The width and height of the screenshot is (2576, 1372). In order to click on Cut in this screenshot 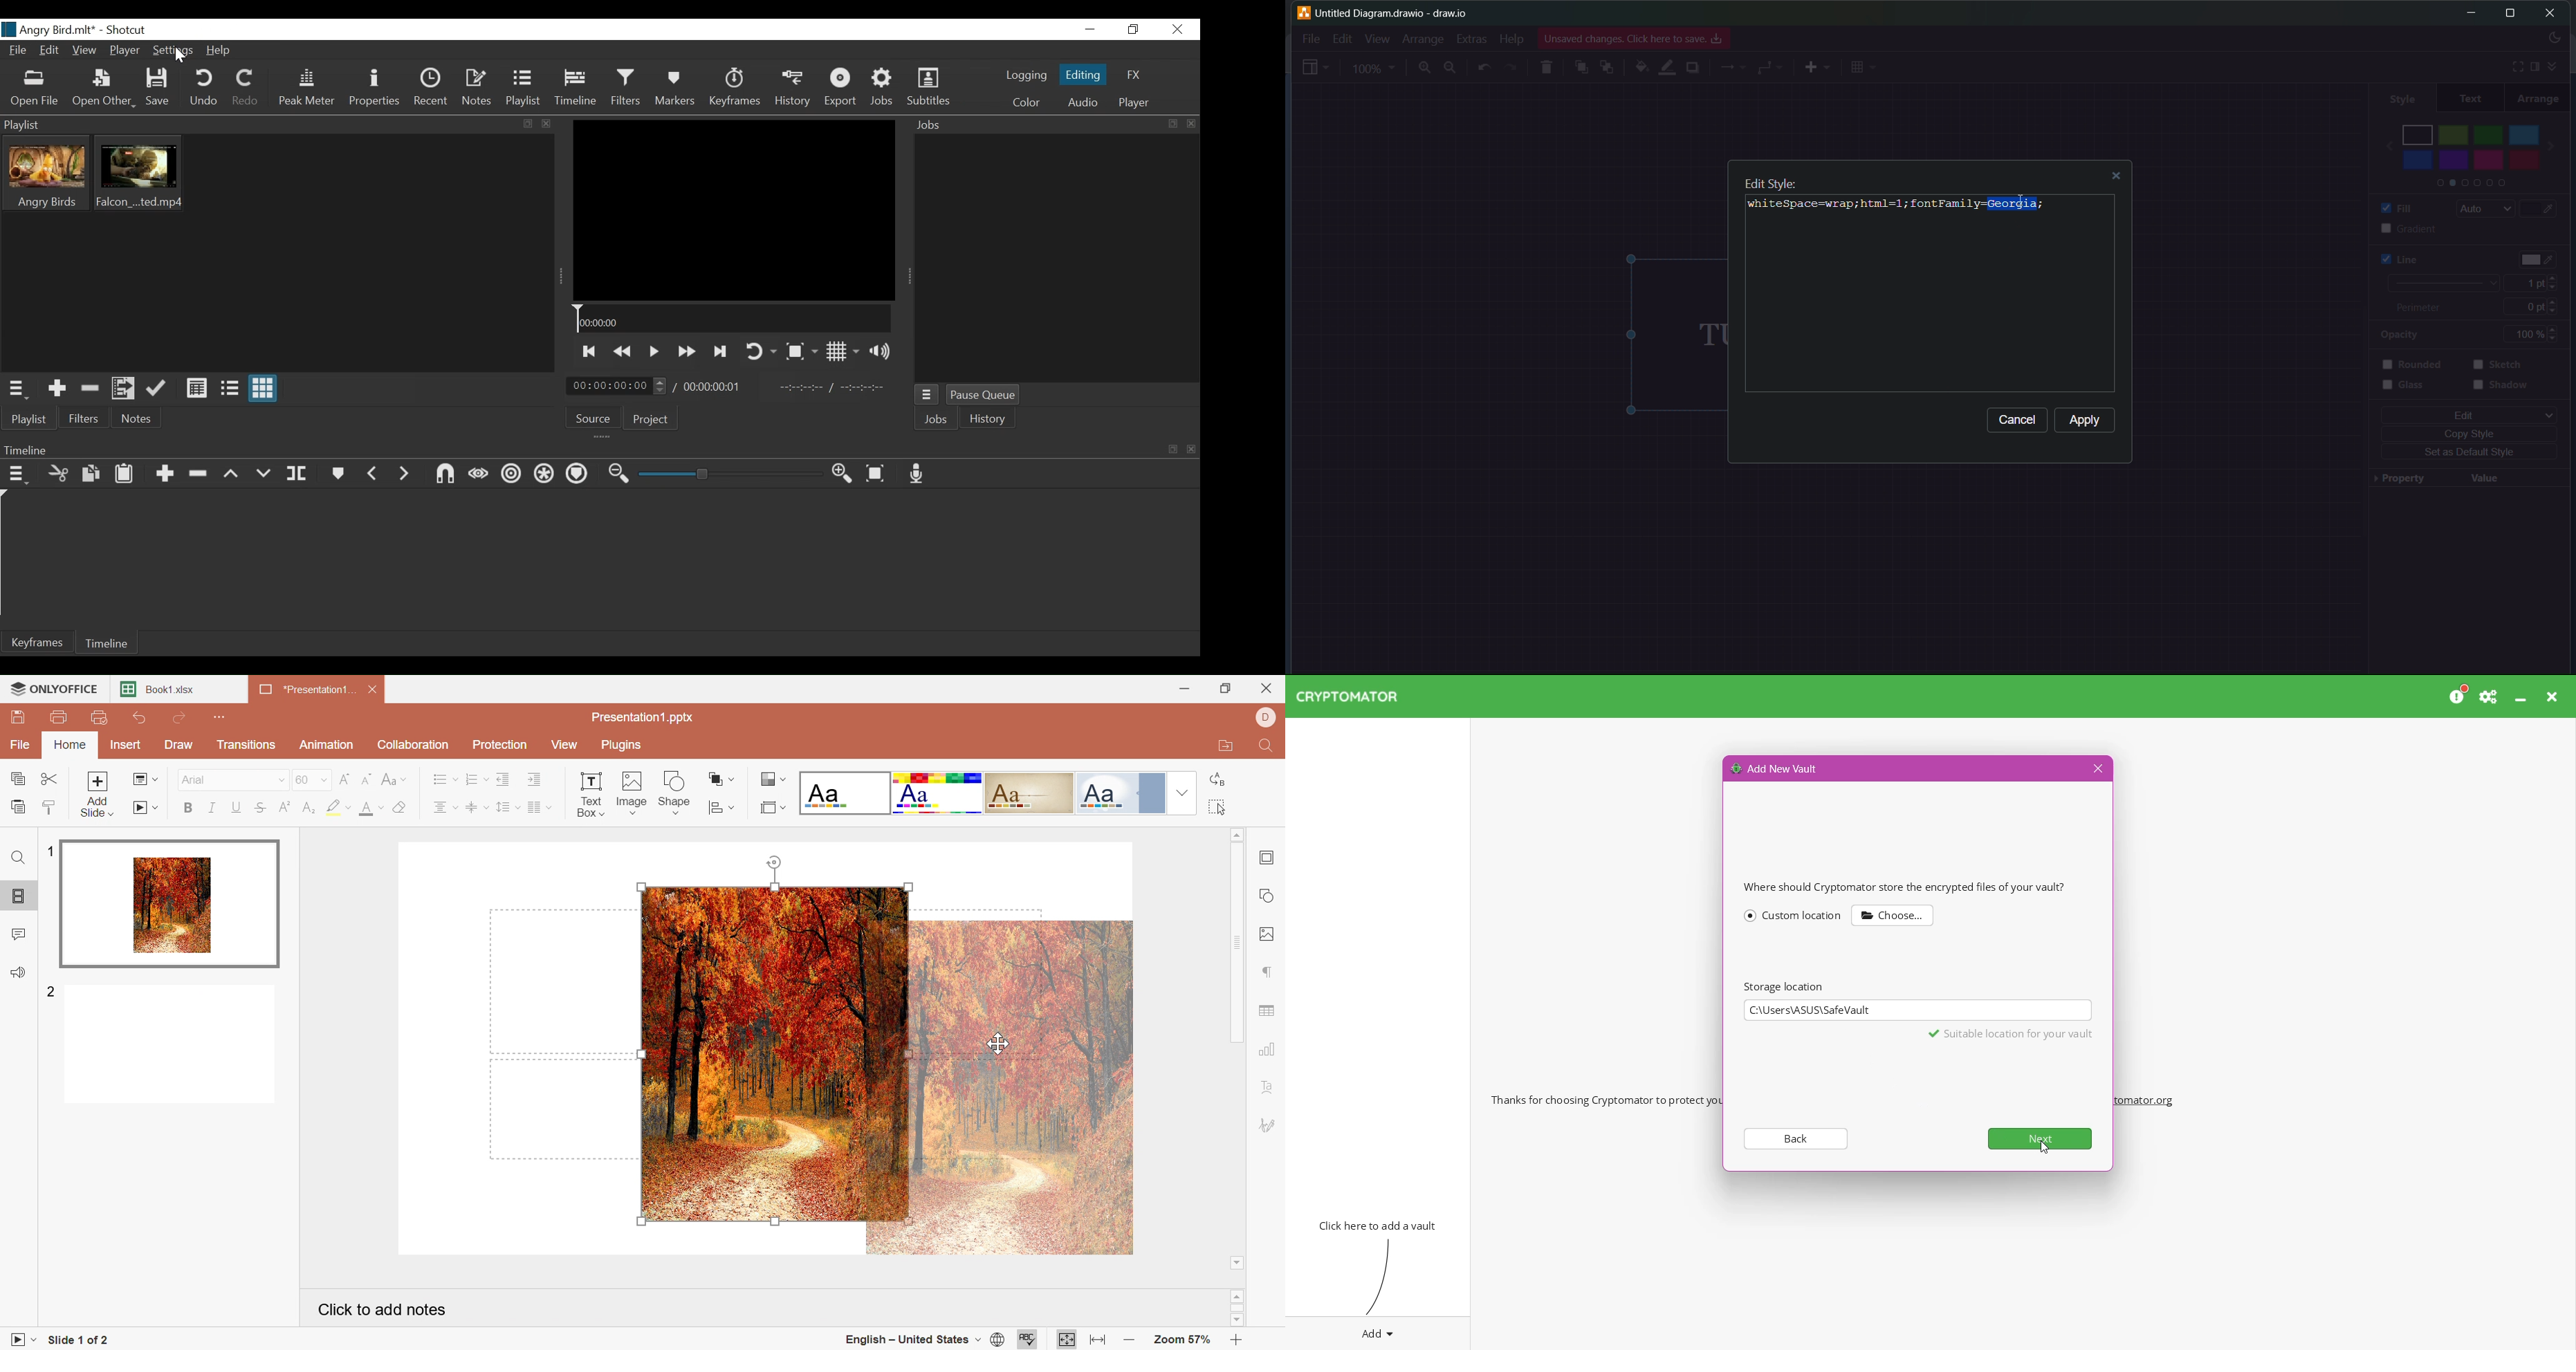, I will do `click(57, 474)`.